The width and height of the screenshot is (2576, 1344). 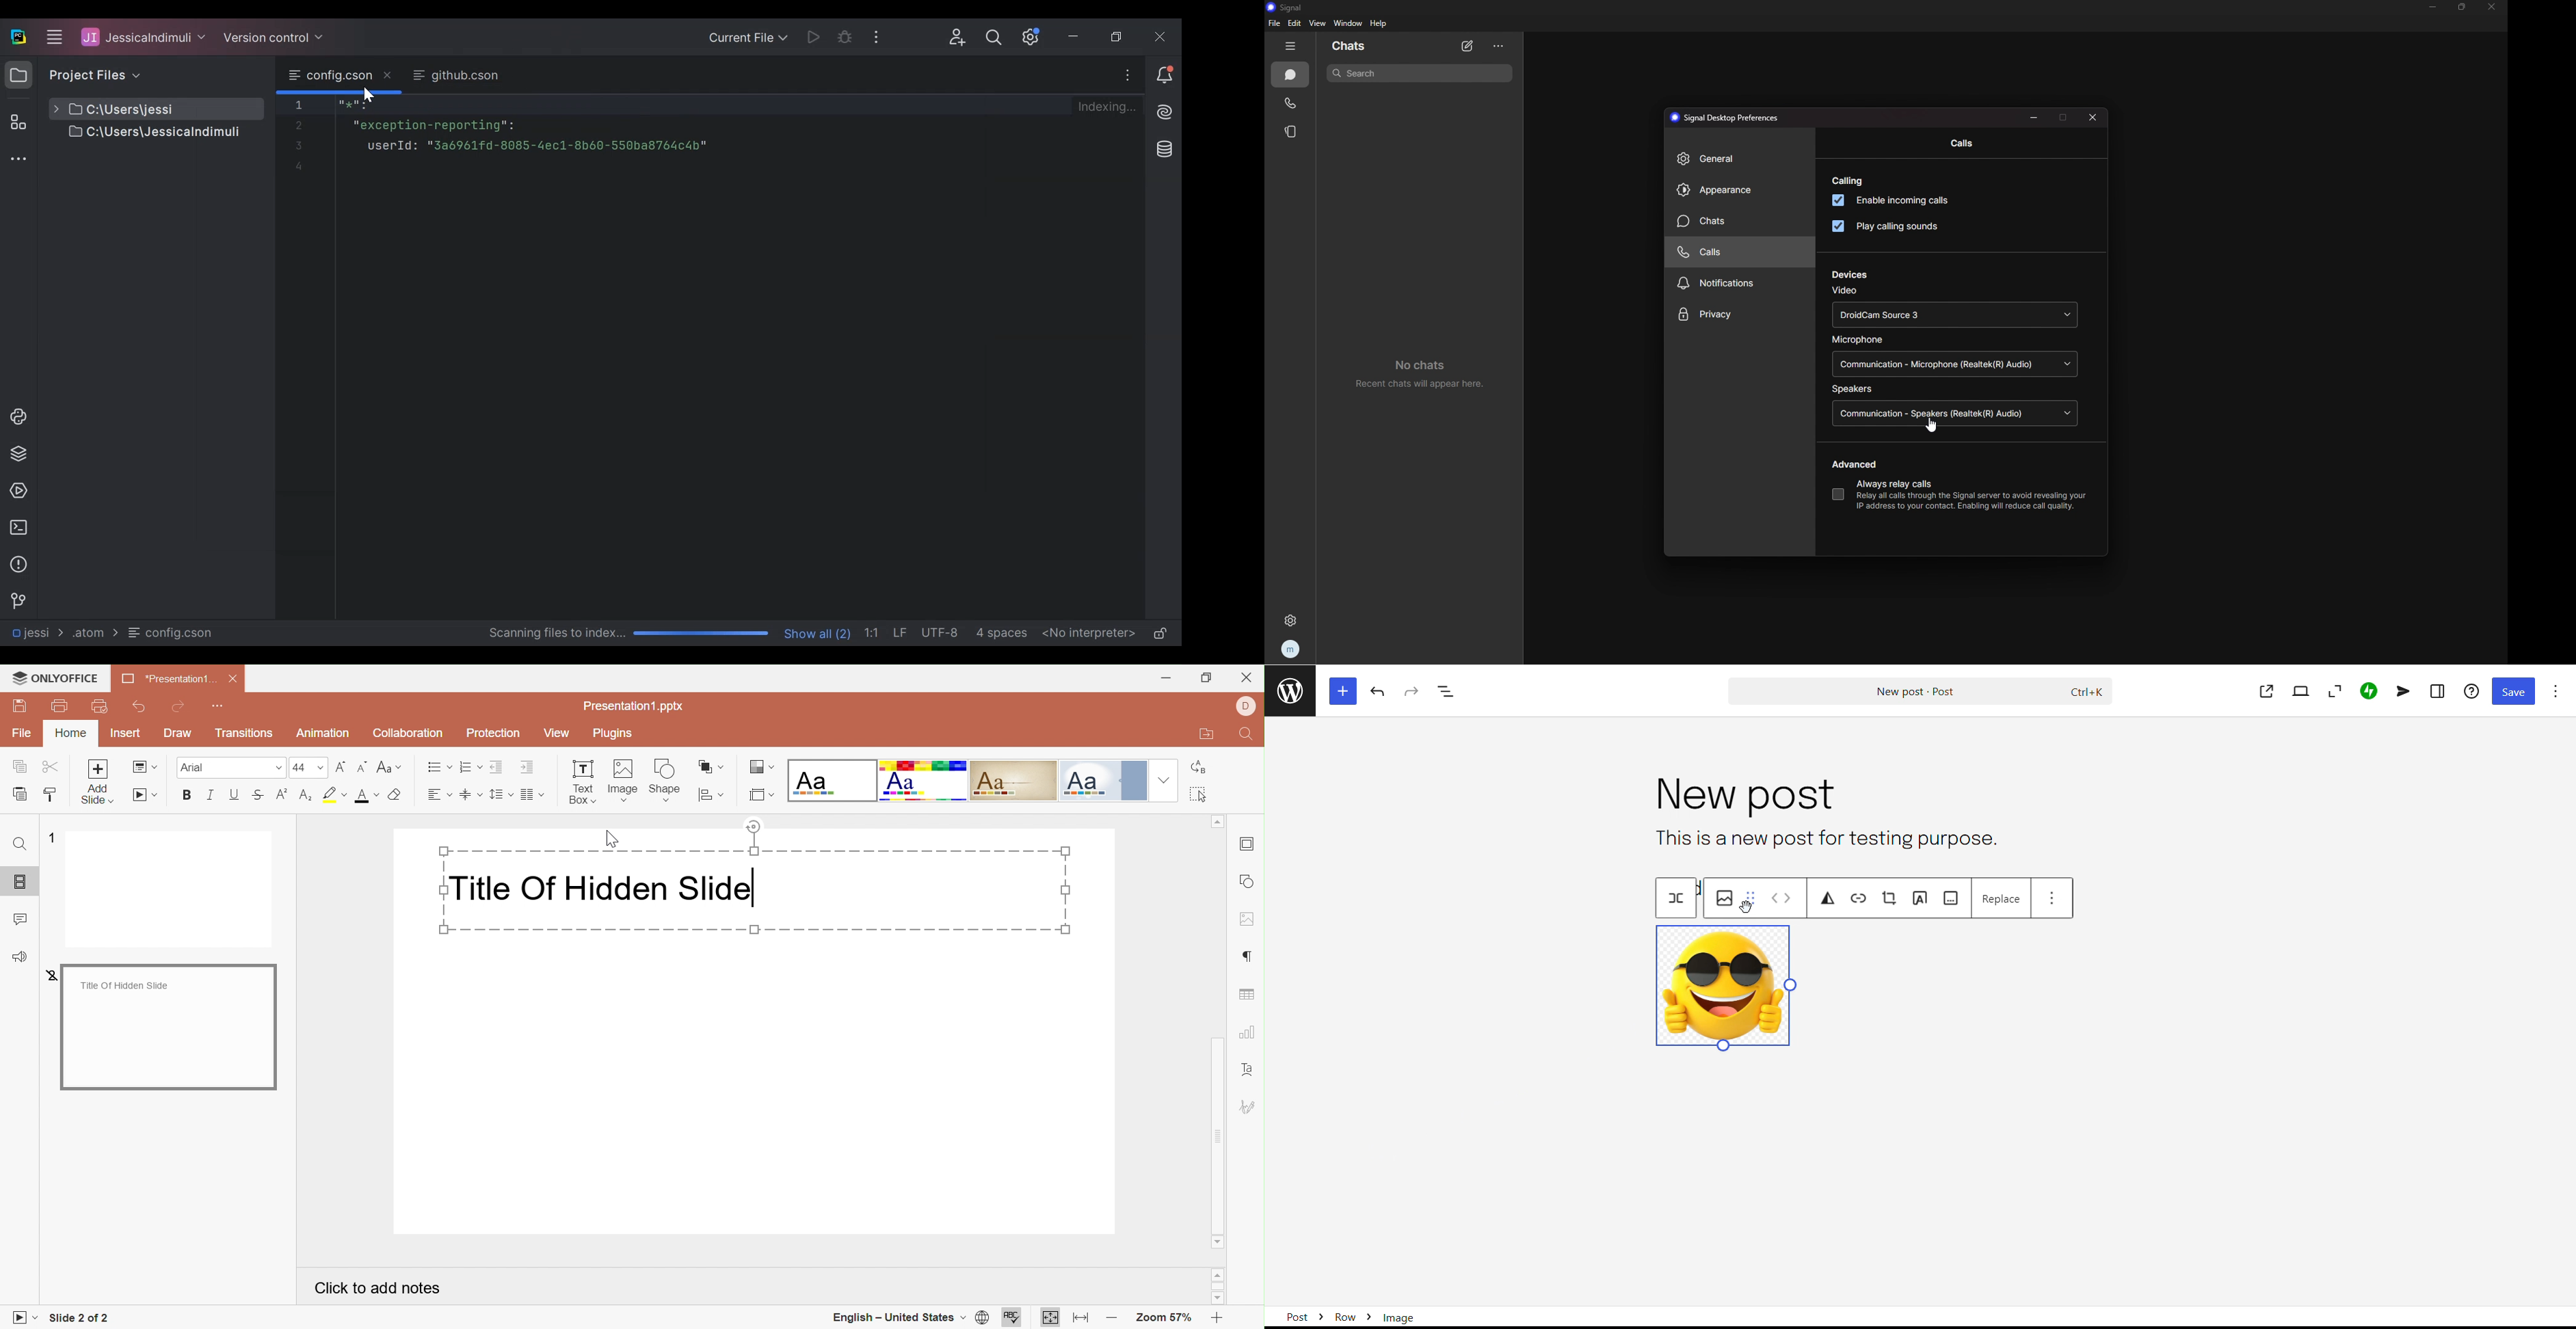 I want to click on Slide 1 preview, so click(x=168, y=889).